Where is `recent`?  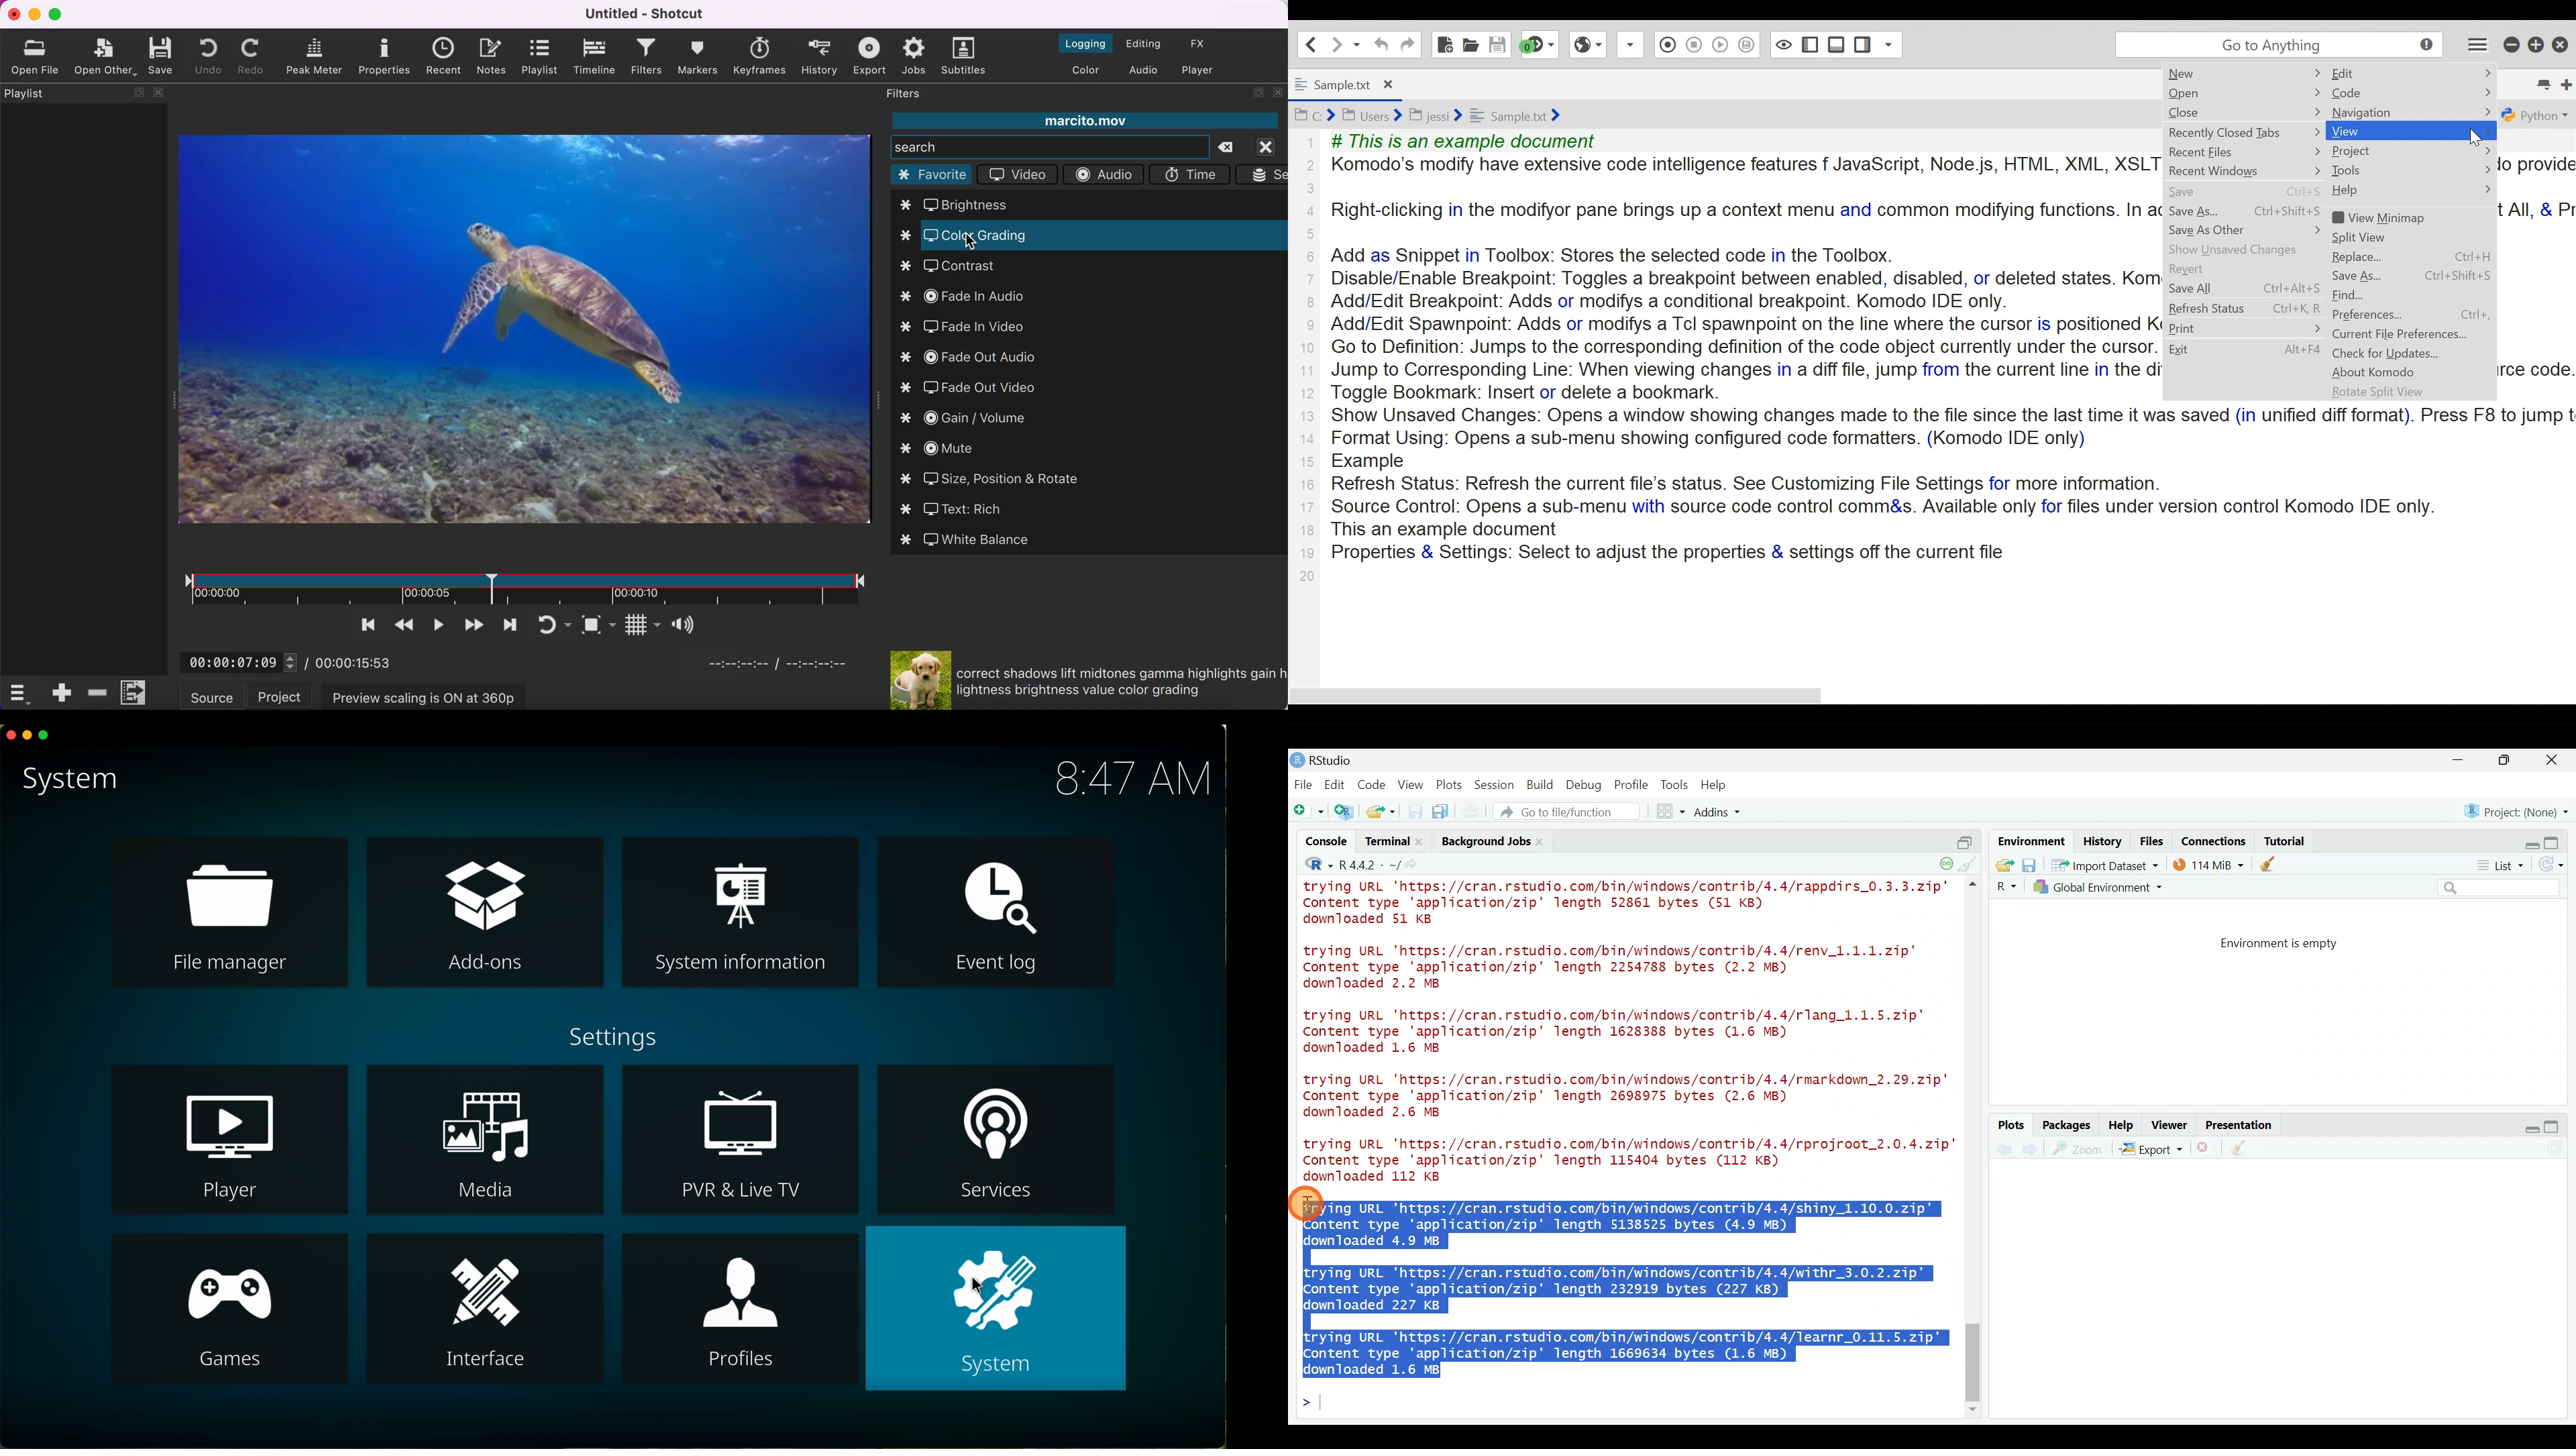 recent is located at coordinates (443, 57).